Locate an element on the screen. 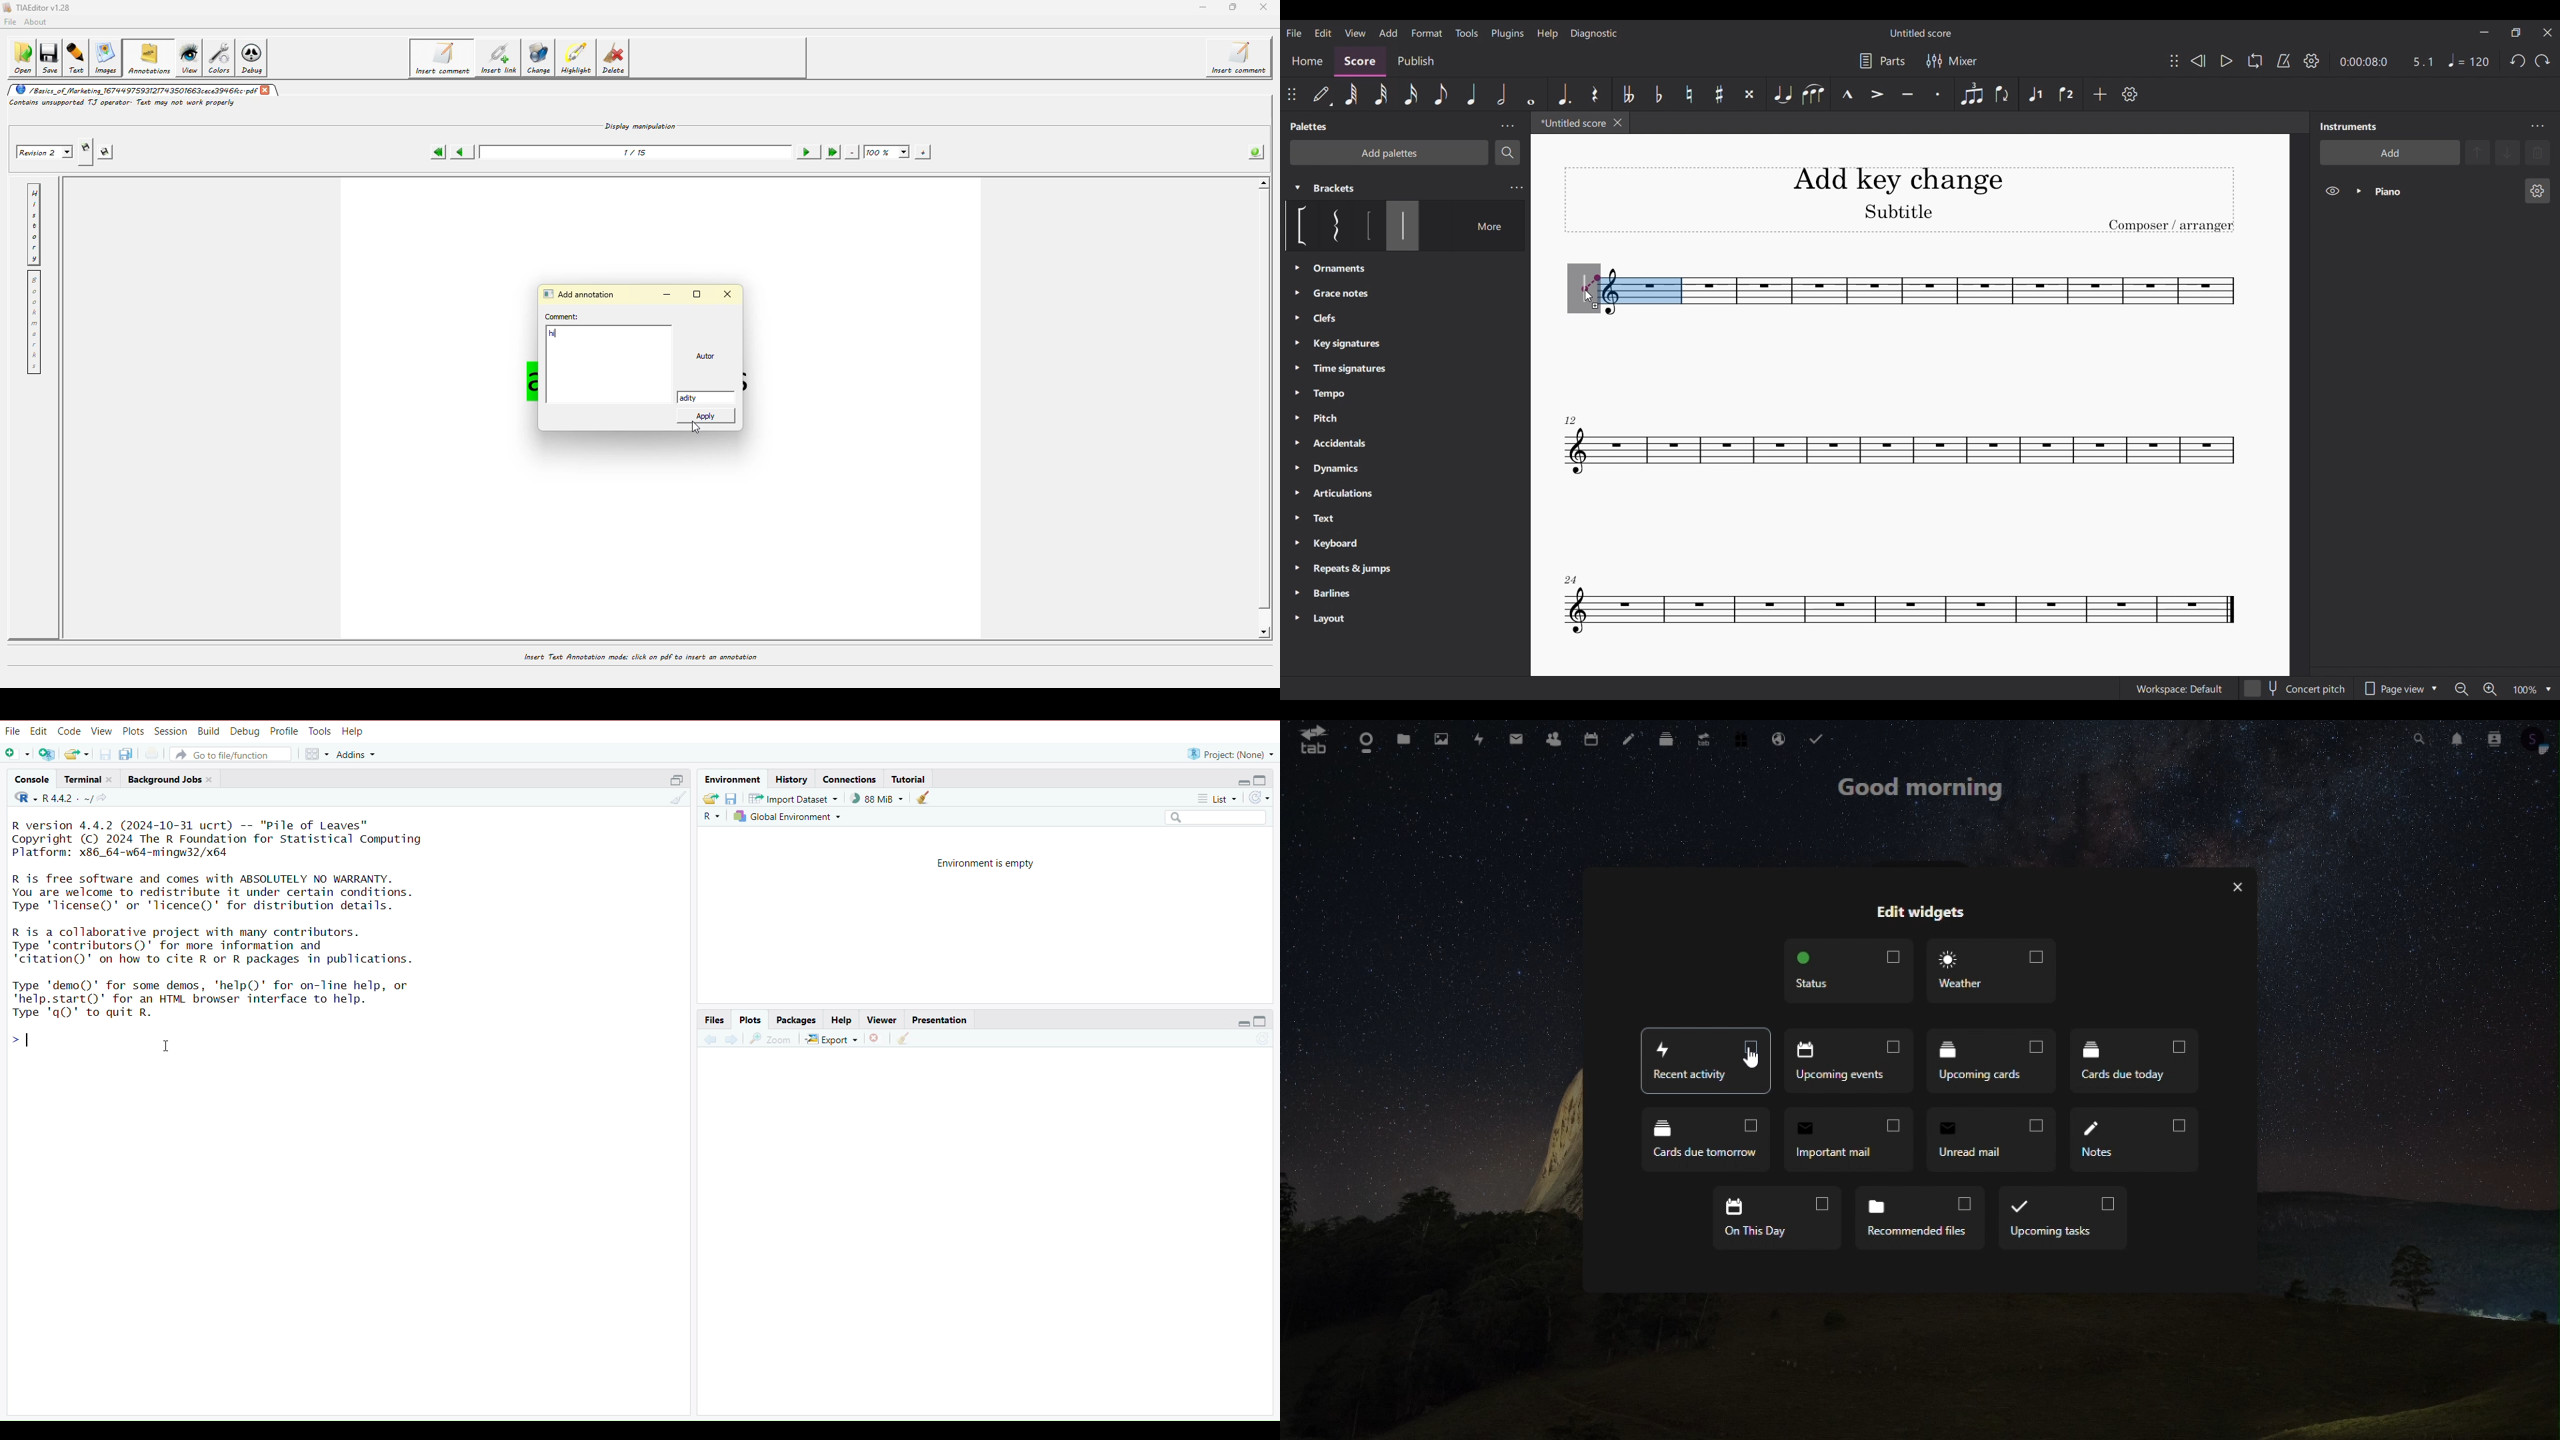  Change position of toolbar attached is located at coordinates (2174, 61).